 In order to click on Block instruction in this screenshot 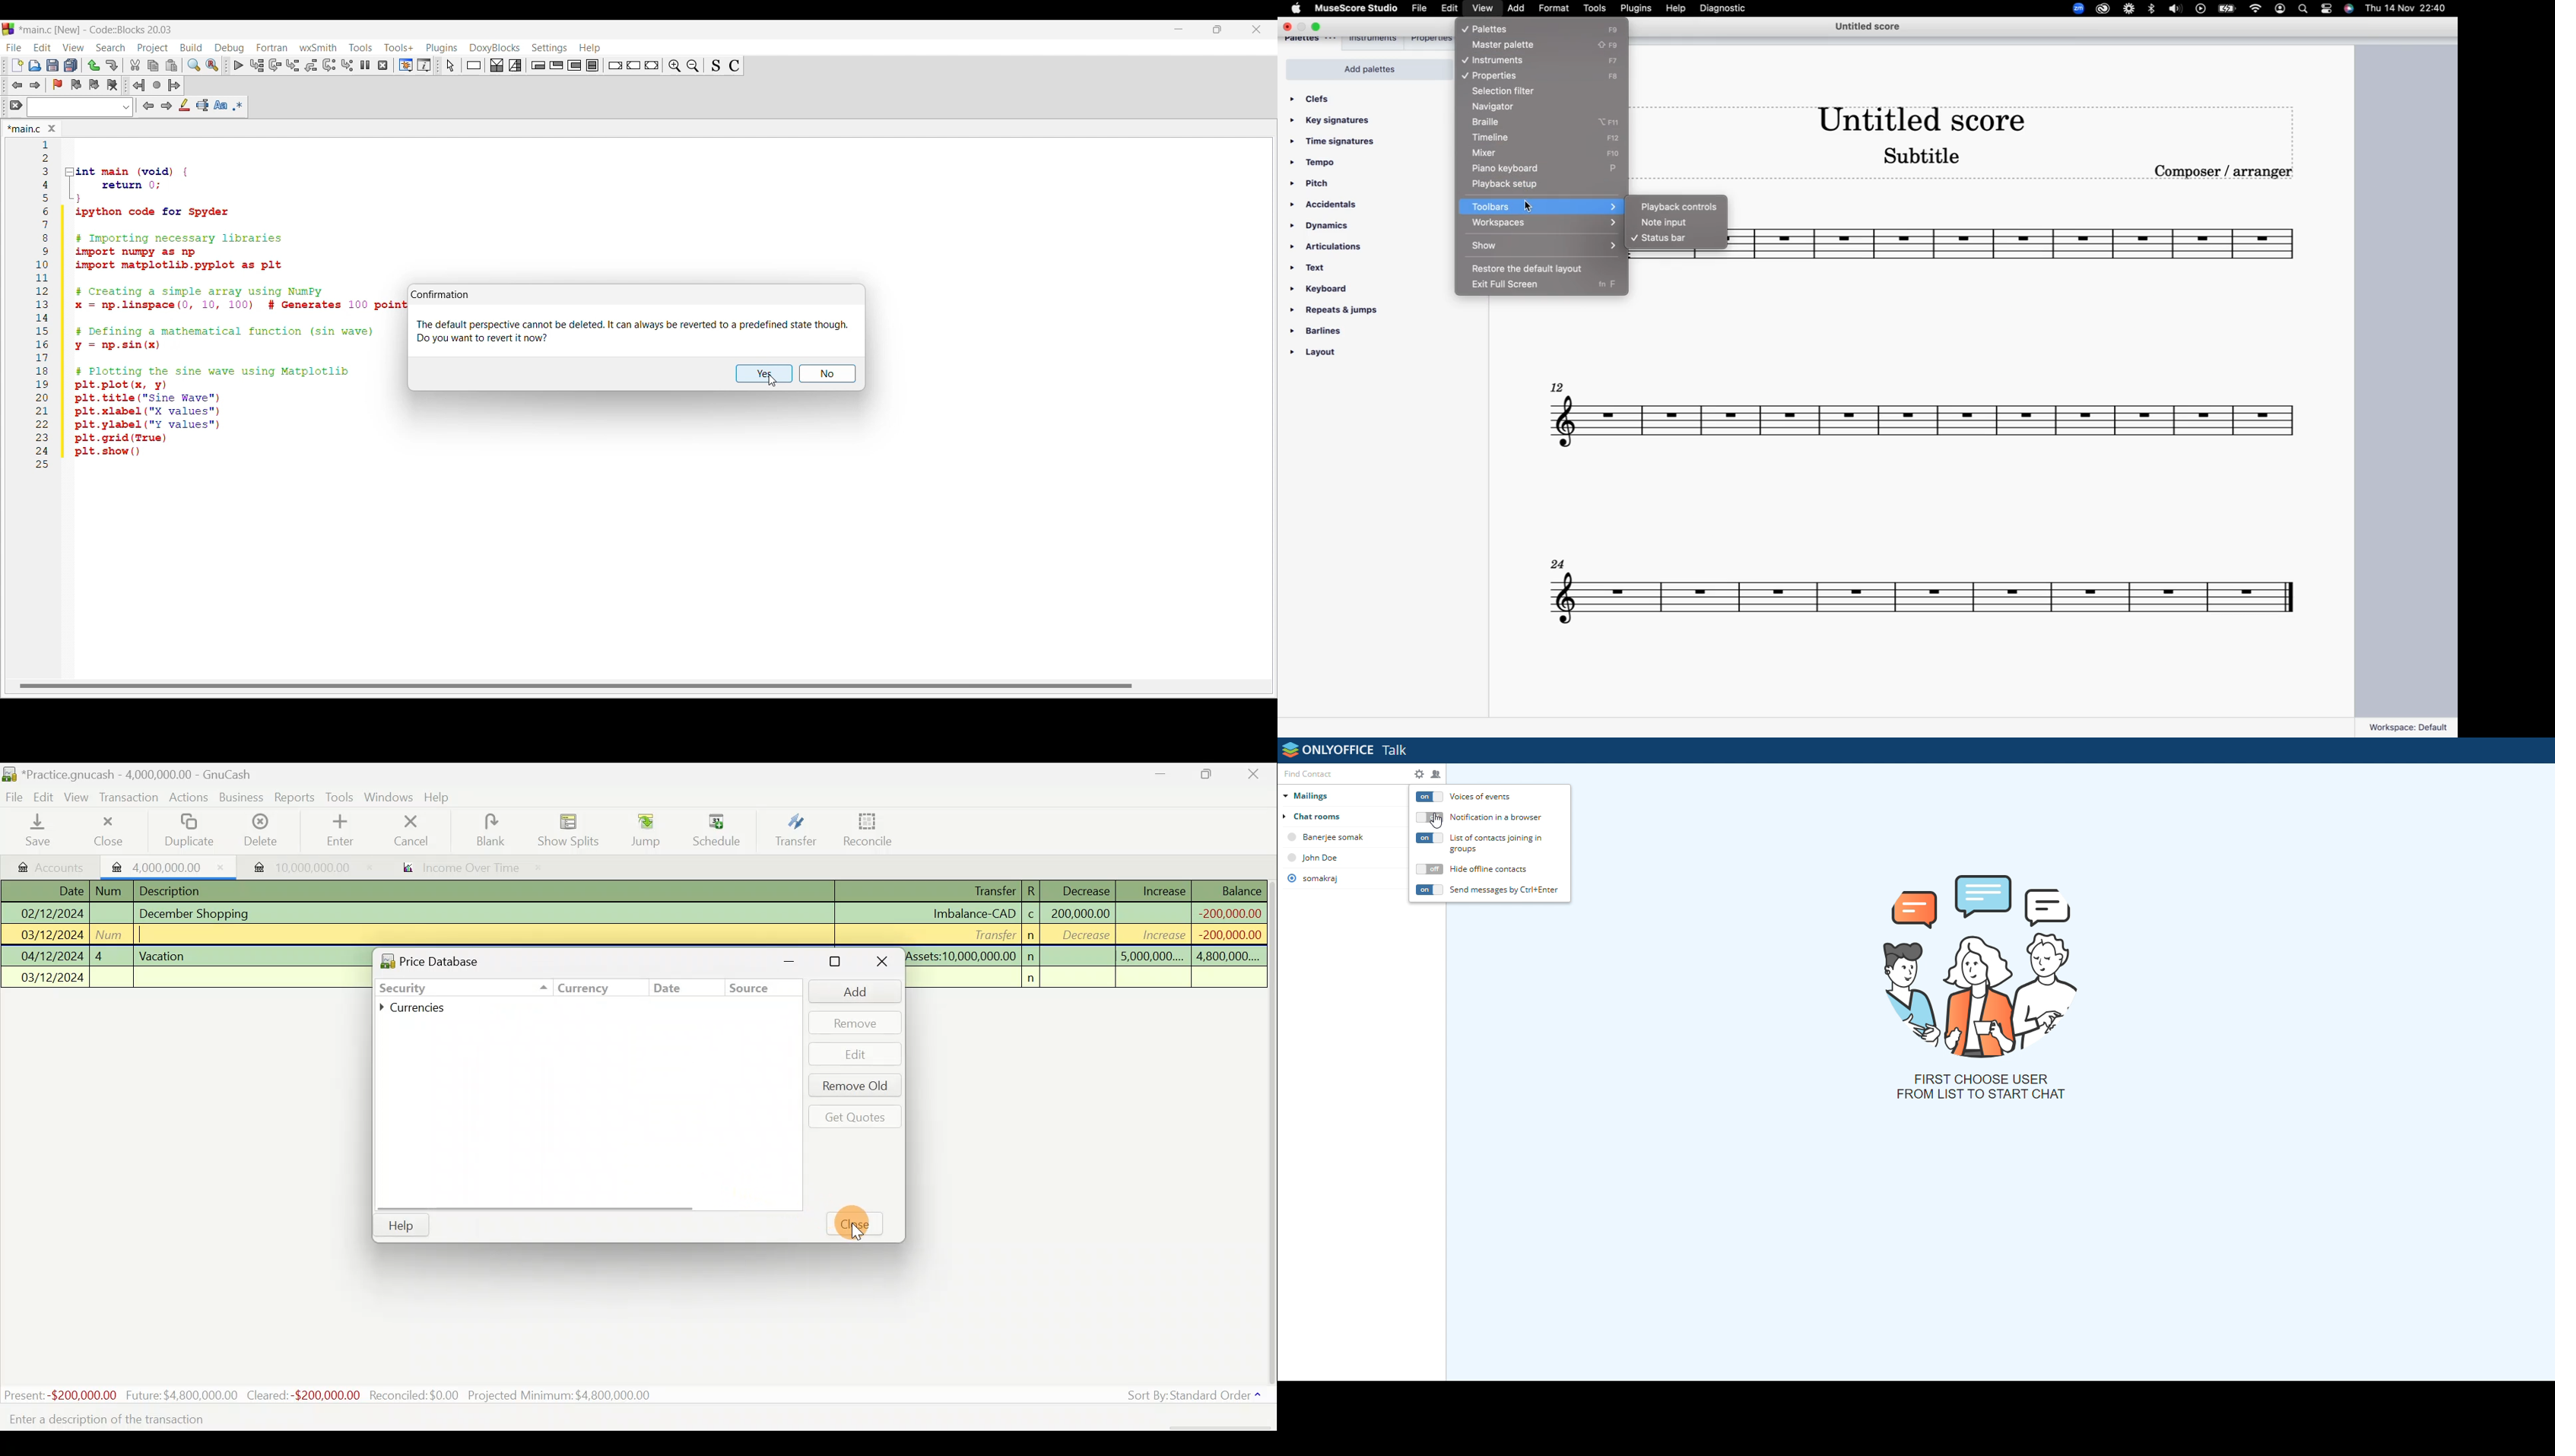, I will do `click(592, 65)`.